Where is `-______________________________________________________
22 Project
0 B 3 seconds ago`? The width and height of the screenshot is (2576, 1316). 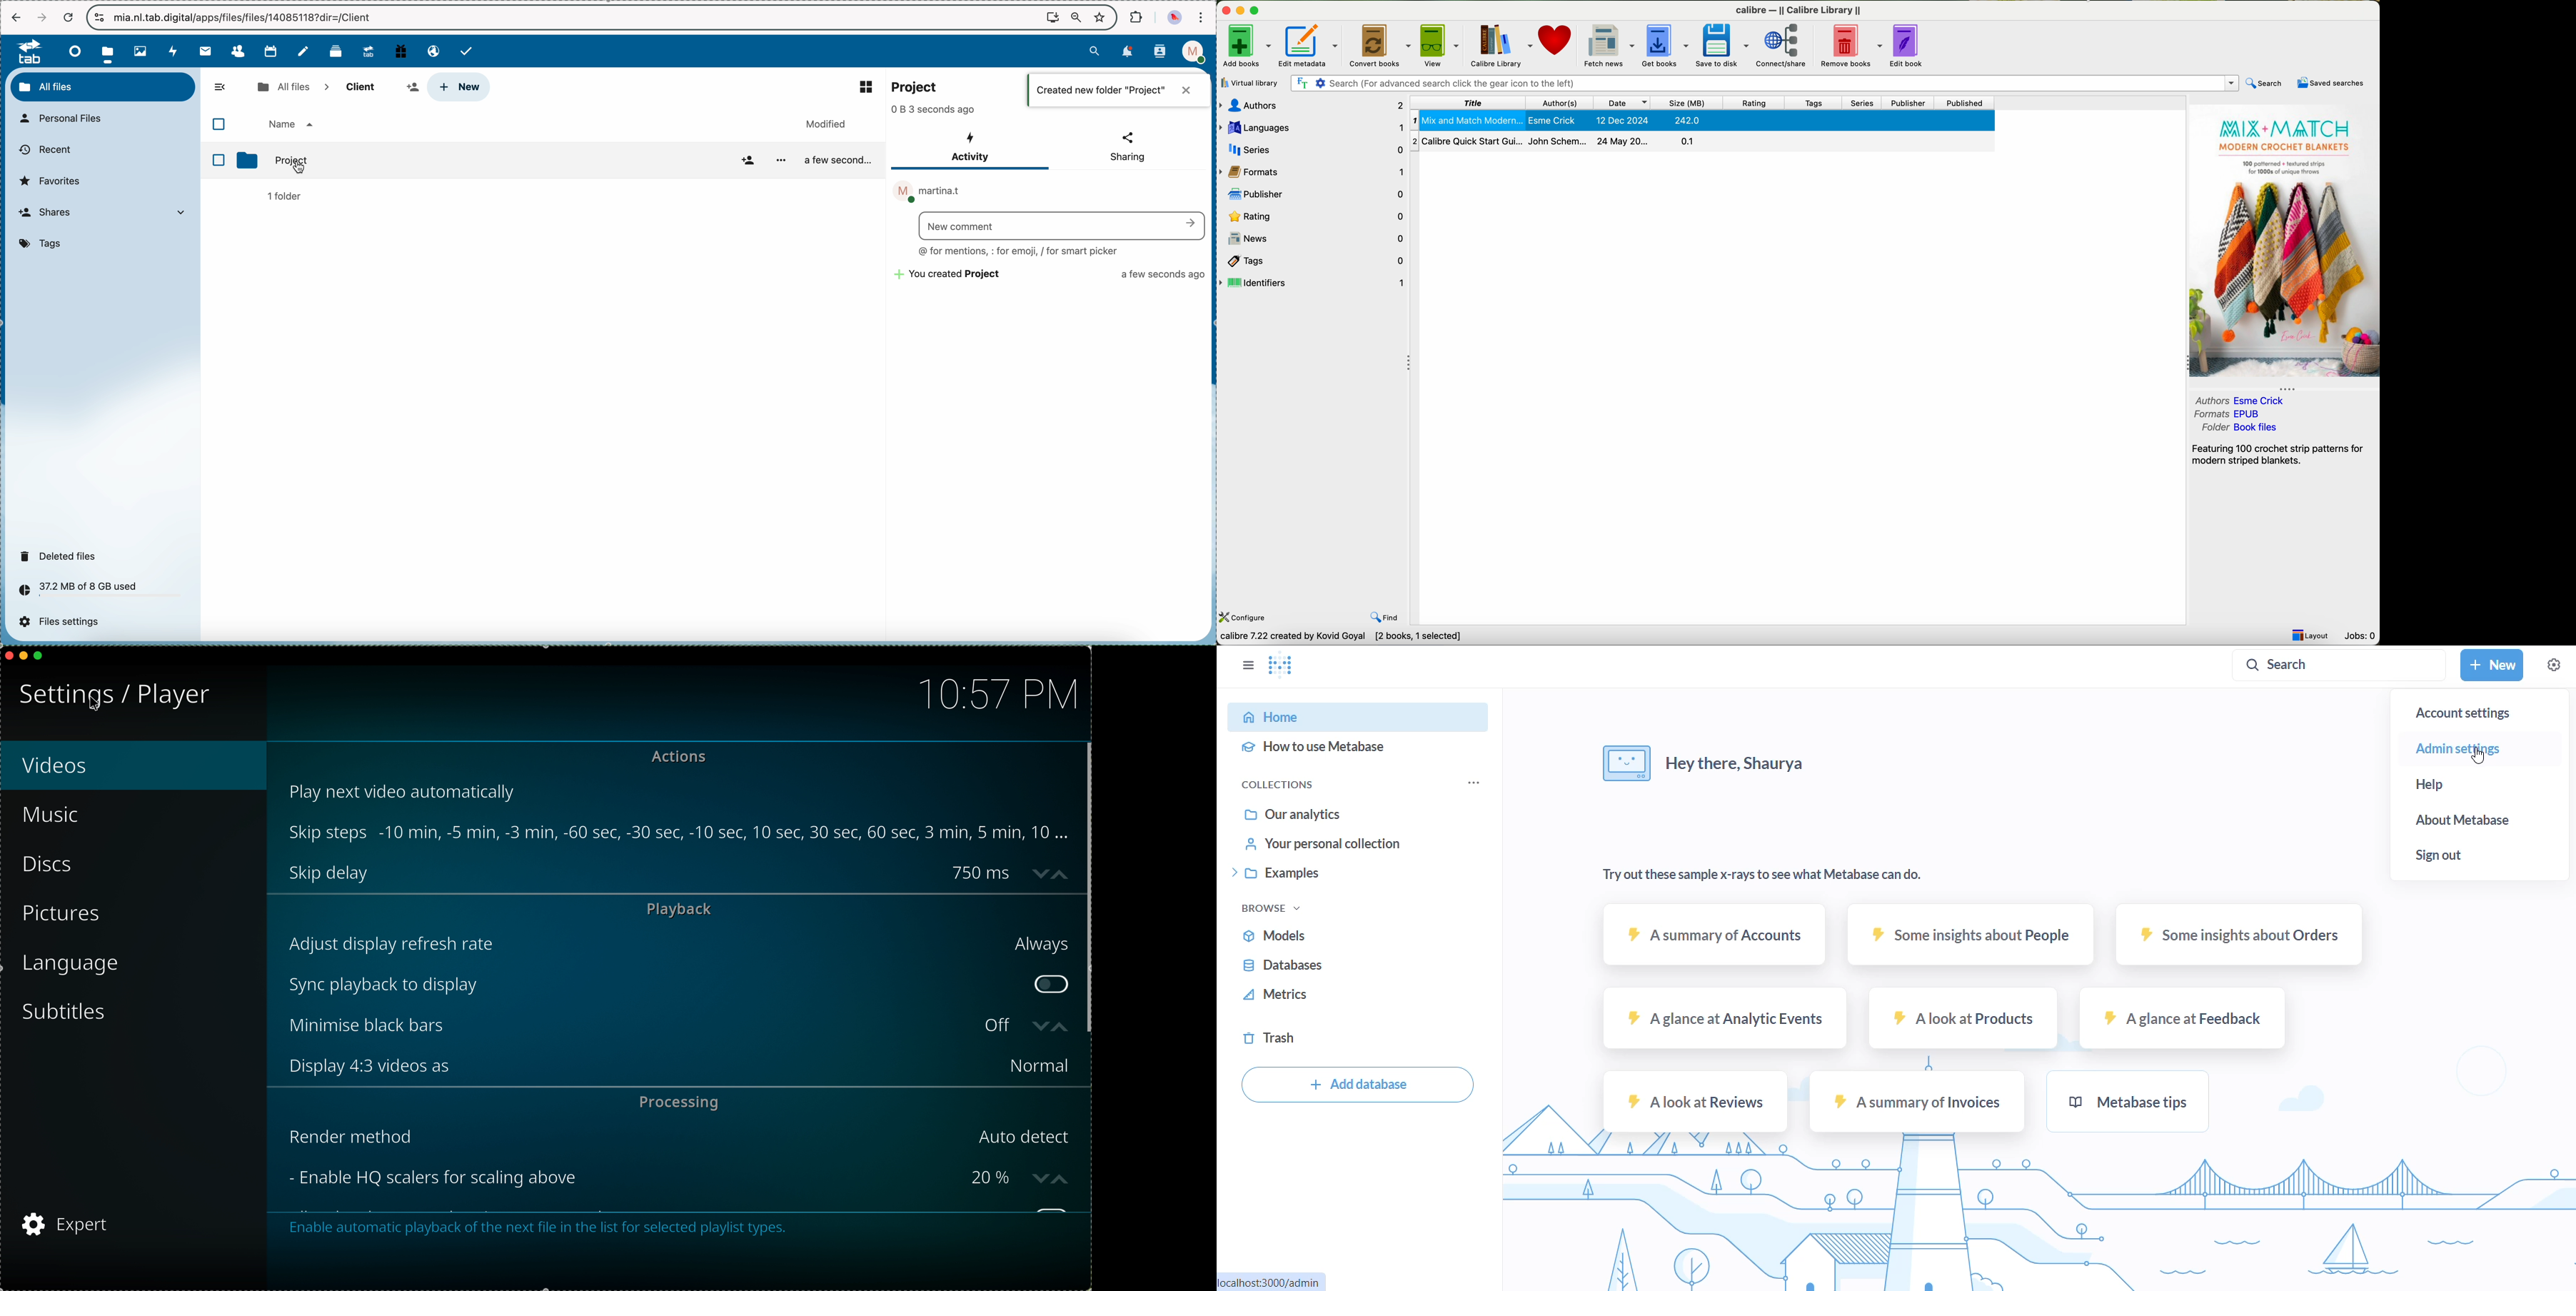 -______________________________________________________
22 Project
0 B 3 seconds ago is located at coordinates (934, 95).